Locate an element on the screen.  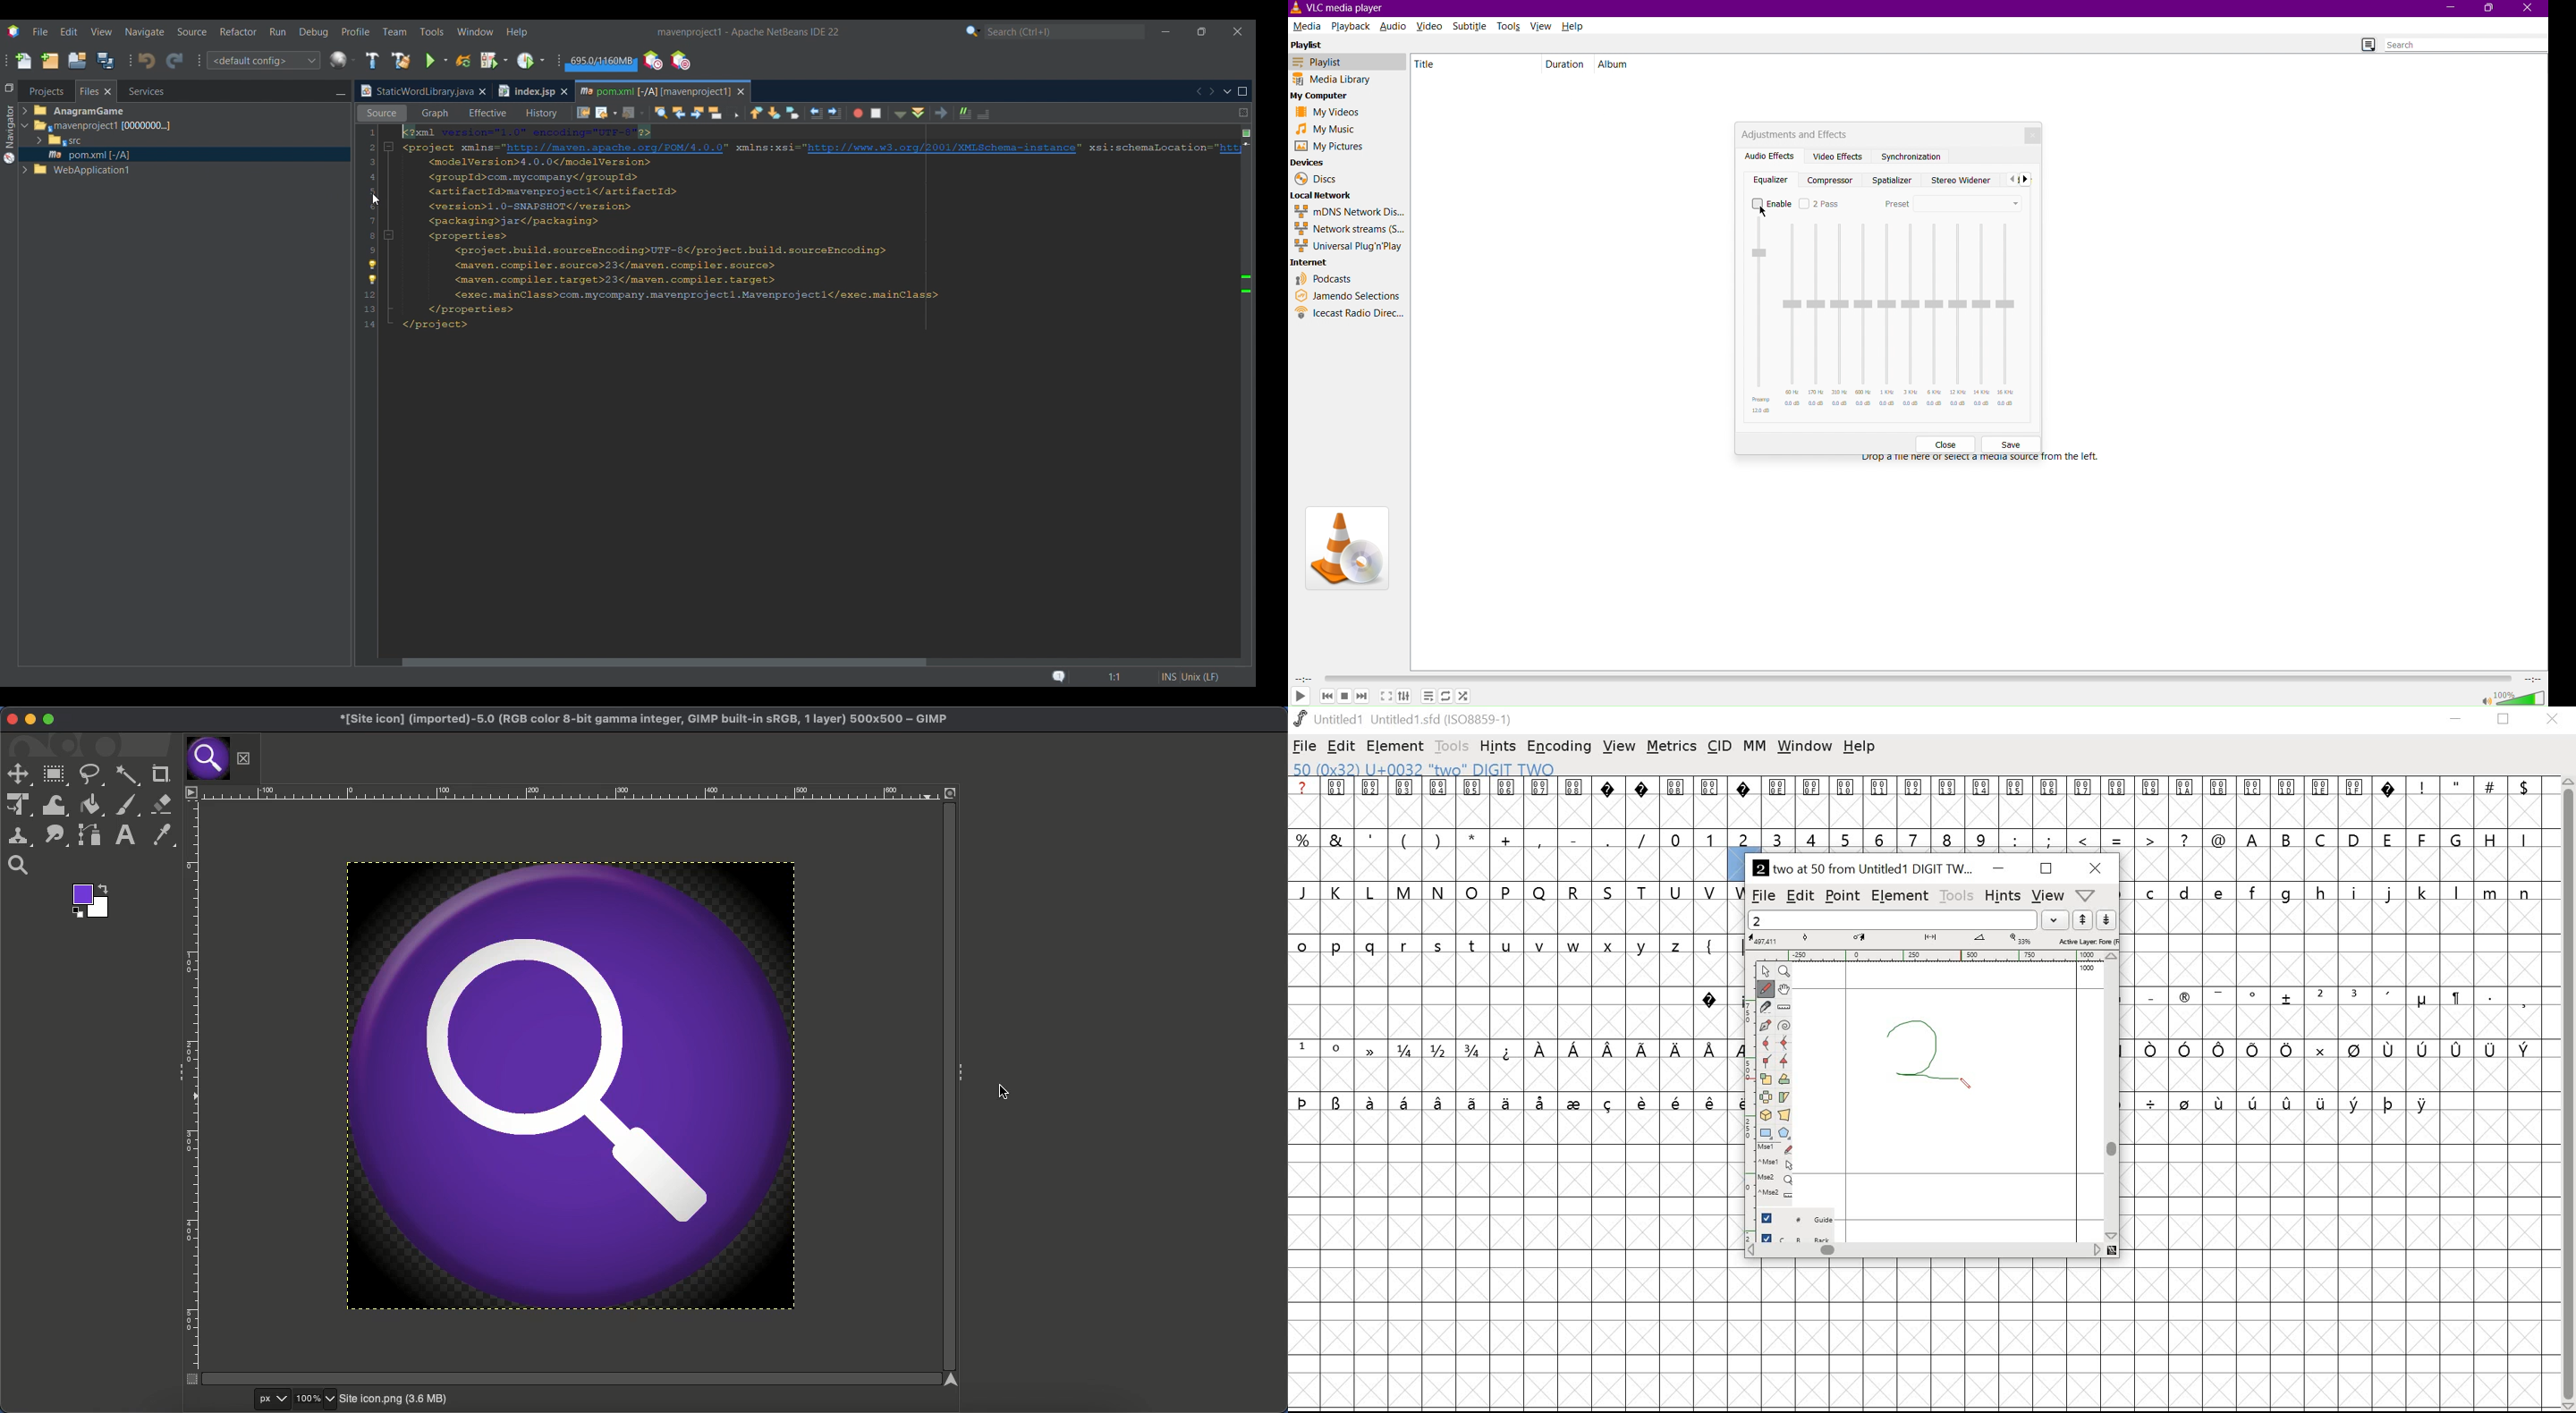
12 KHz is located at coordinates (1957, 315).